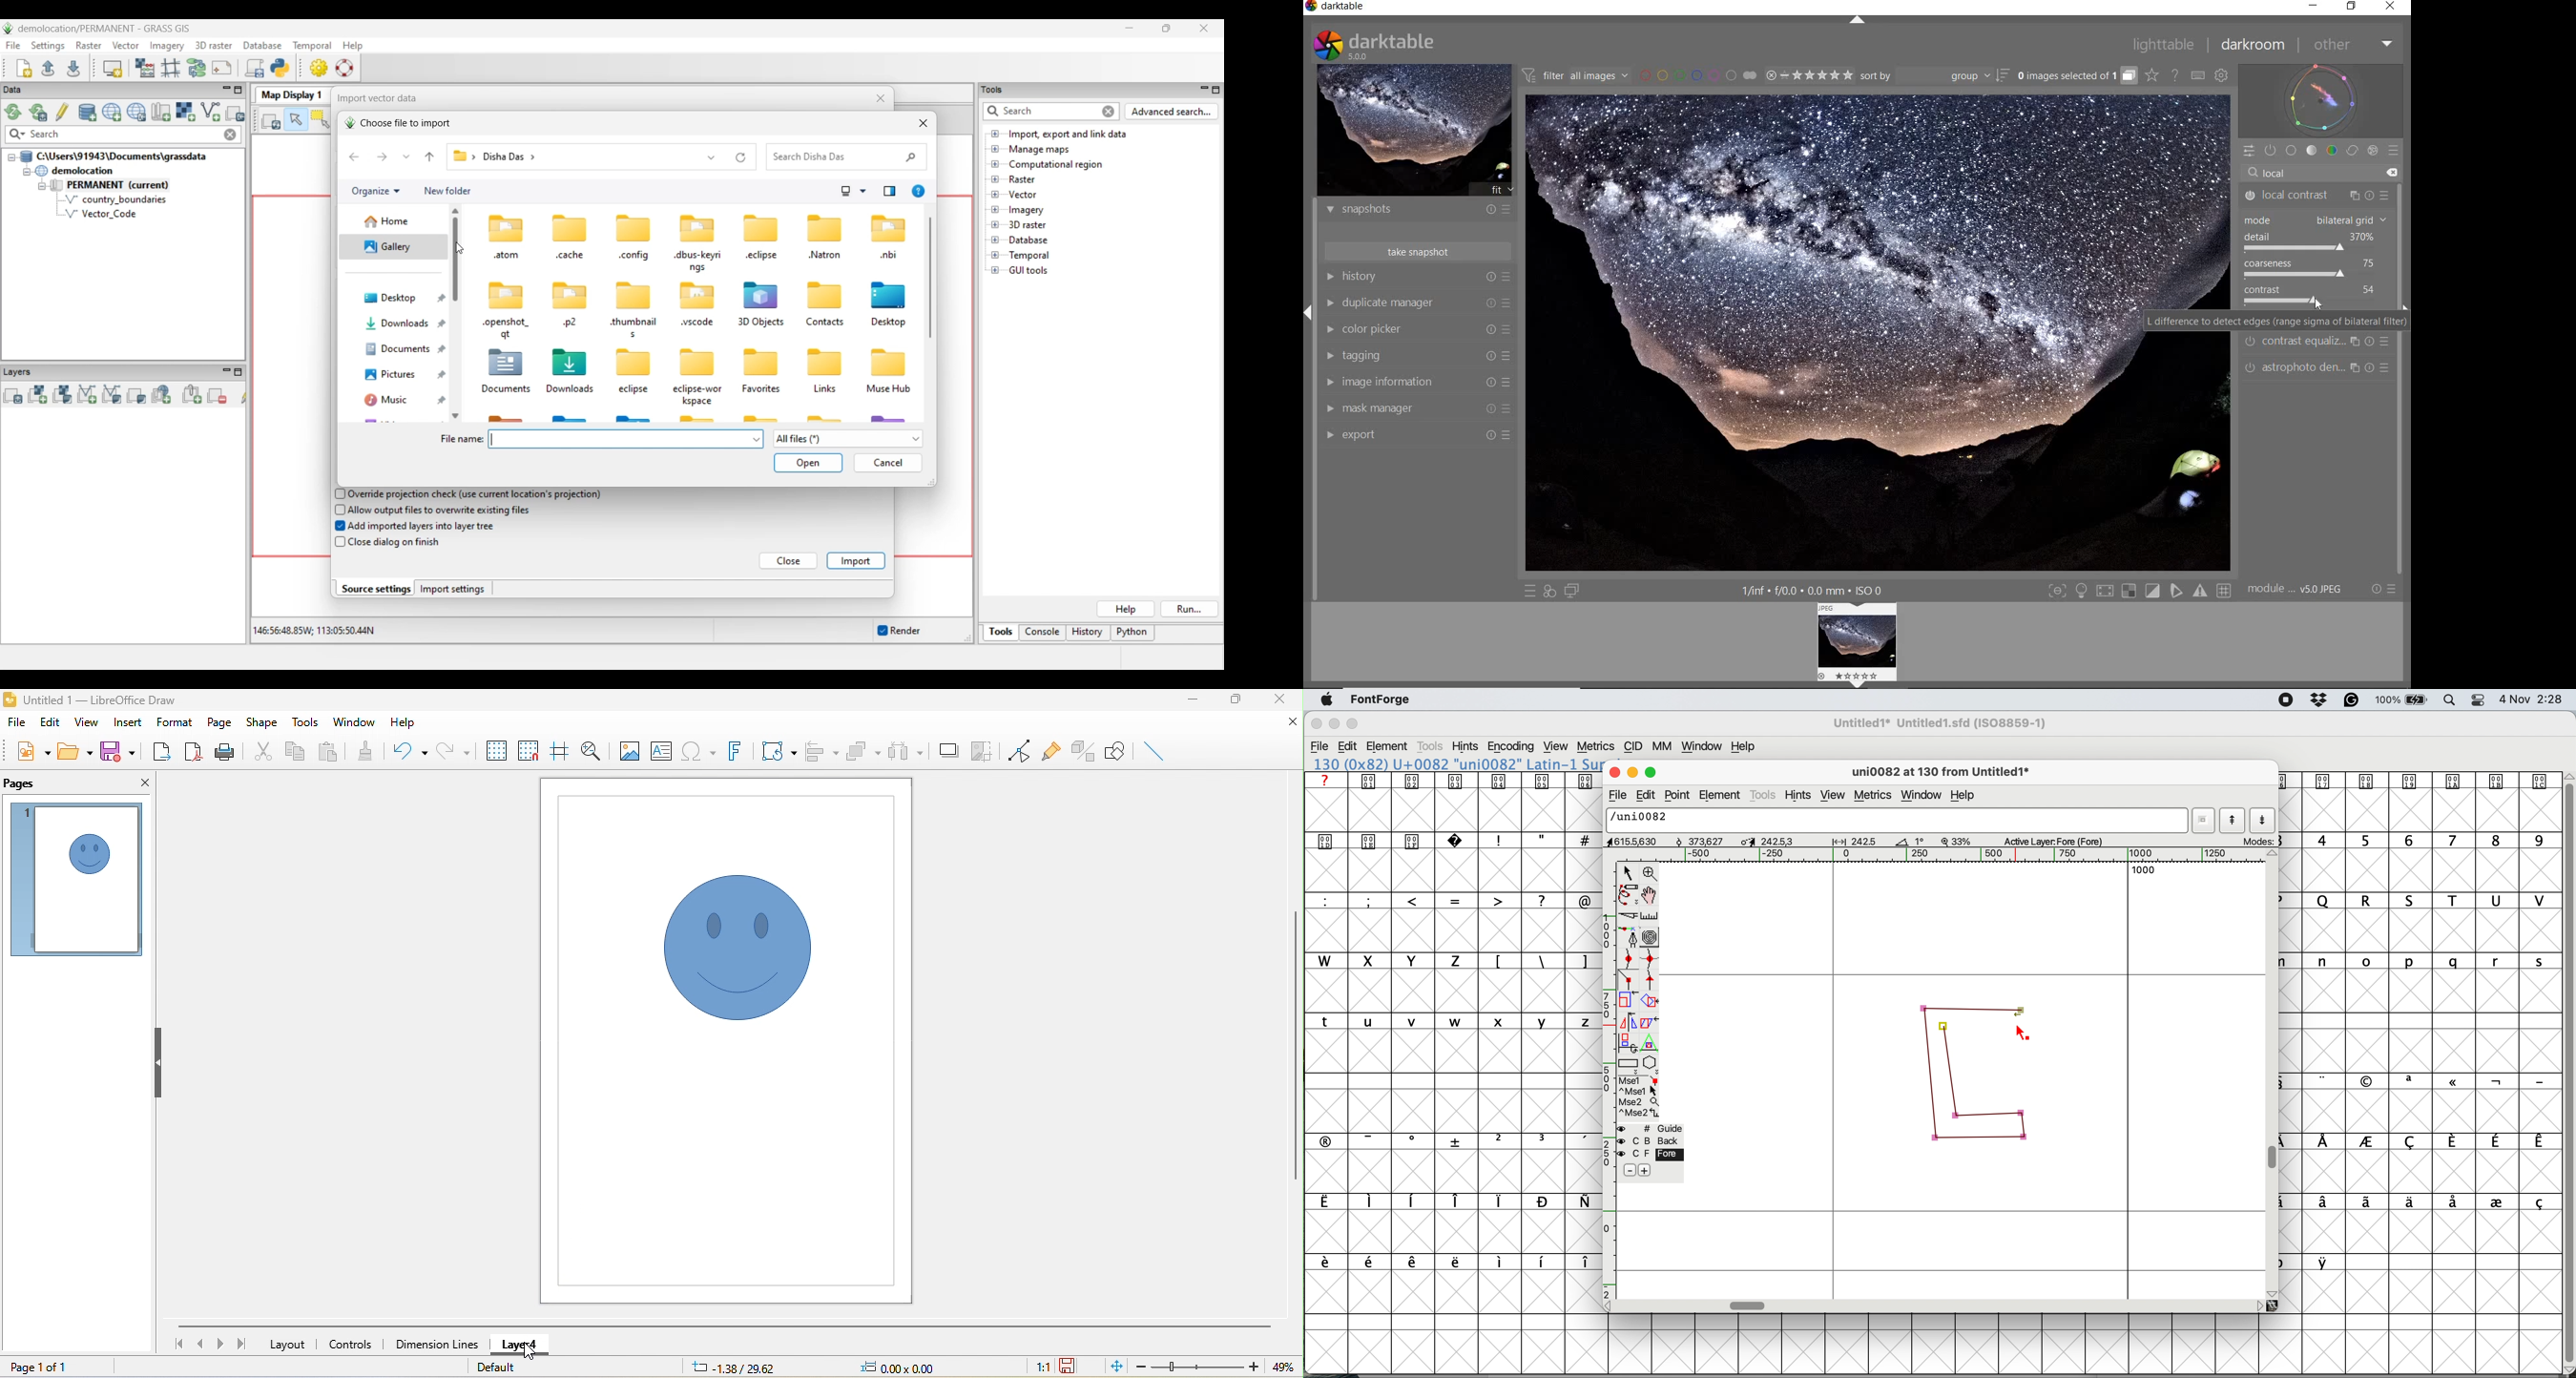 The height and width of the screenshot is (1400, 2576). I want to click on vertical scroll bar, so click(2275, 1158).